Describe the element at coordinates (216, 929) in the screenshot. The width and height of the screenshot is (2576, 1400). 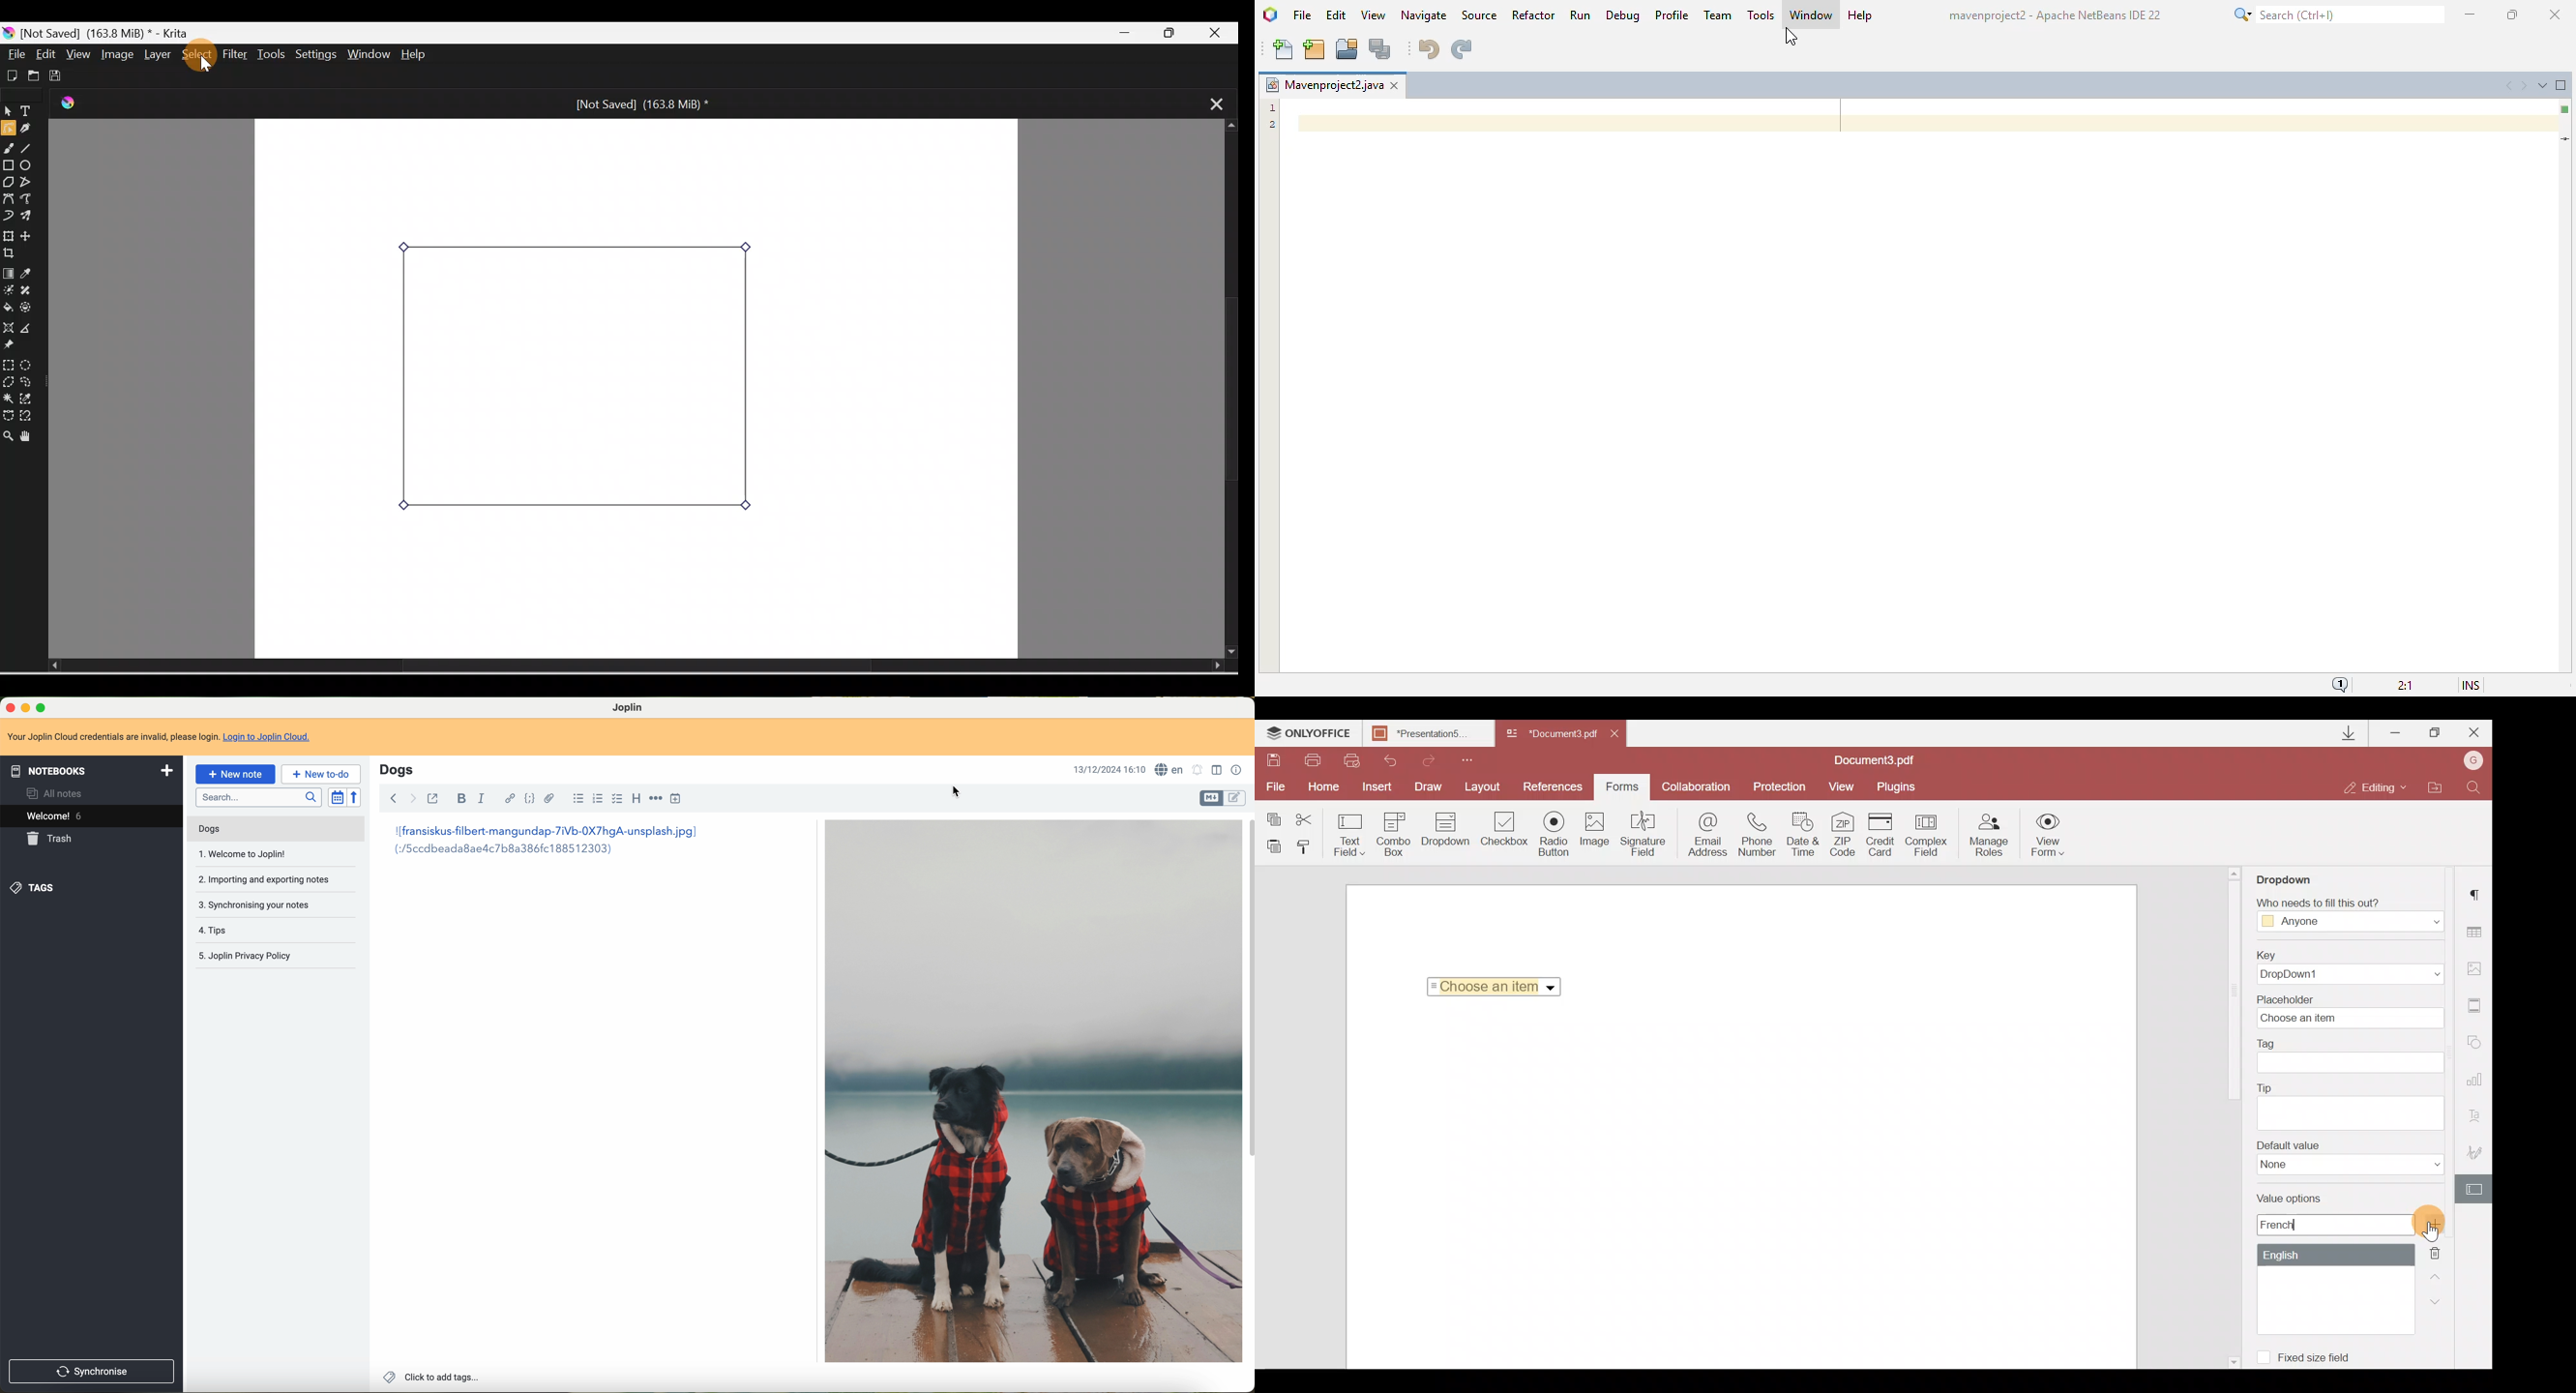
I see `tips note` at that location.